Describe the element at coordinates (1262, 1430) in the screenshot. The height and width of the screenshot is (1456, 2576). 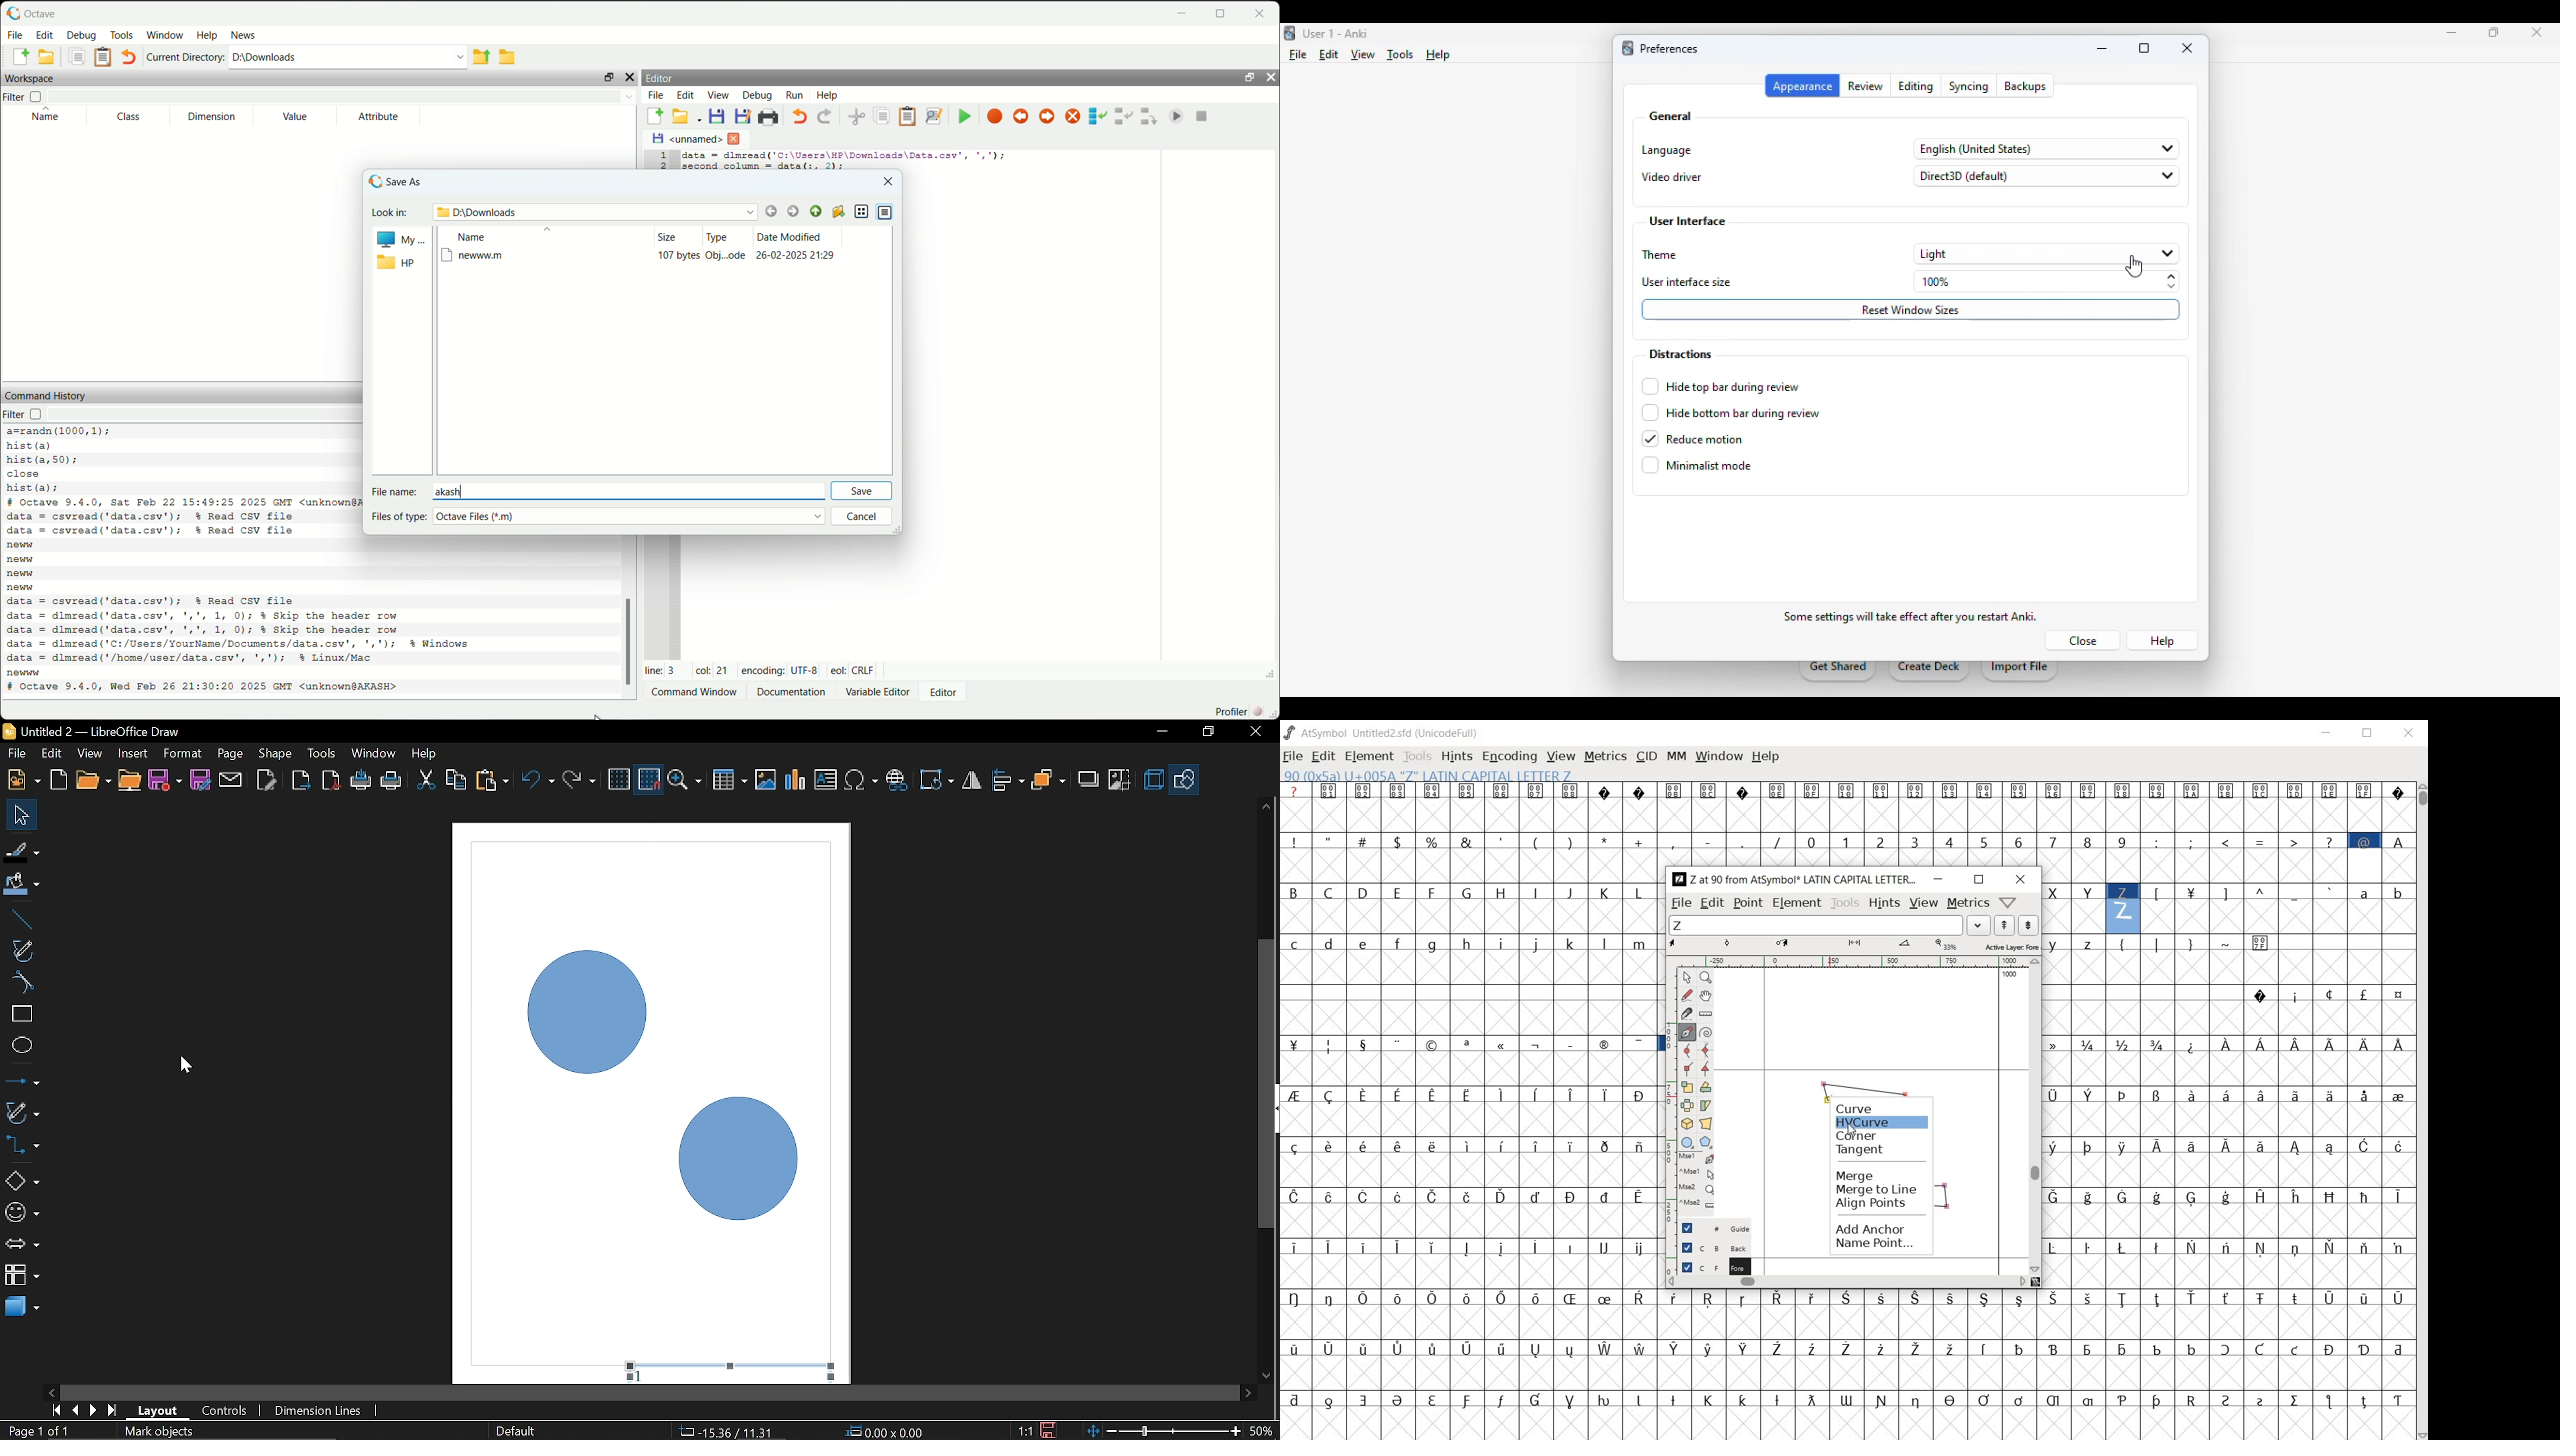
I see `Current zoom` at that location.